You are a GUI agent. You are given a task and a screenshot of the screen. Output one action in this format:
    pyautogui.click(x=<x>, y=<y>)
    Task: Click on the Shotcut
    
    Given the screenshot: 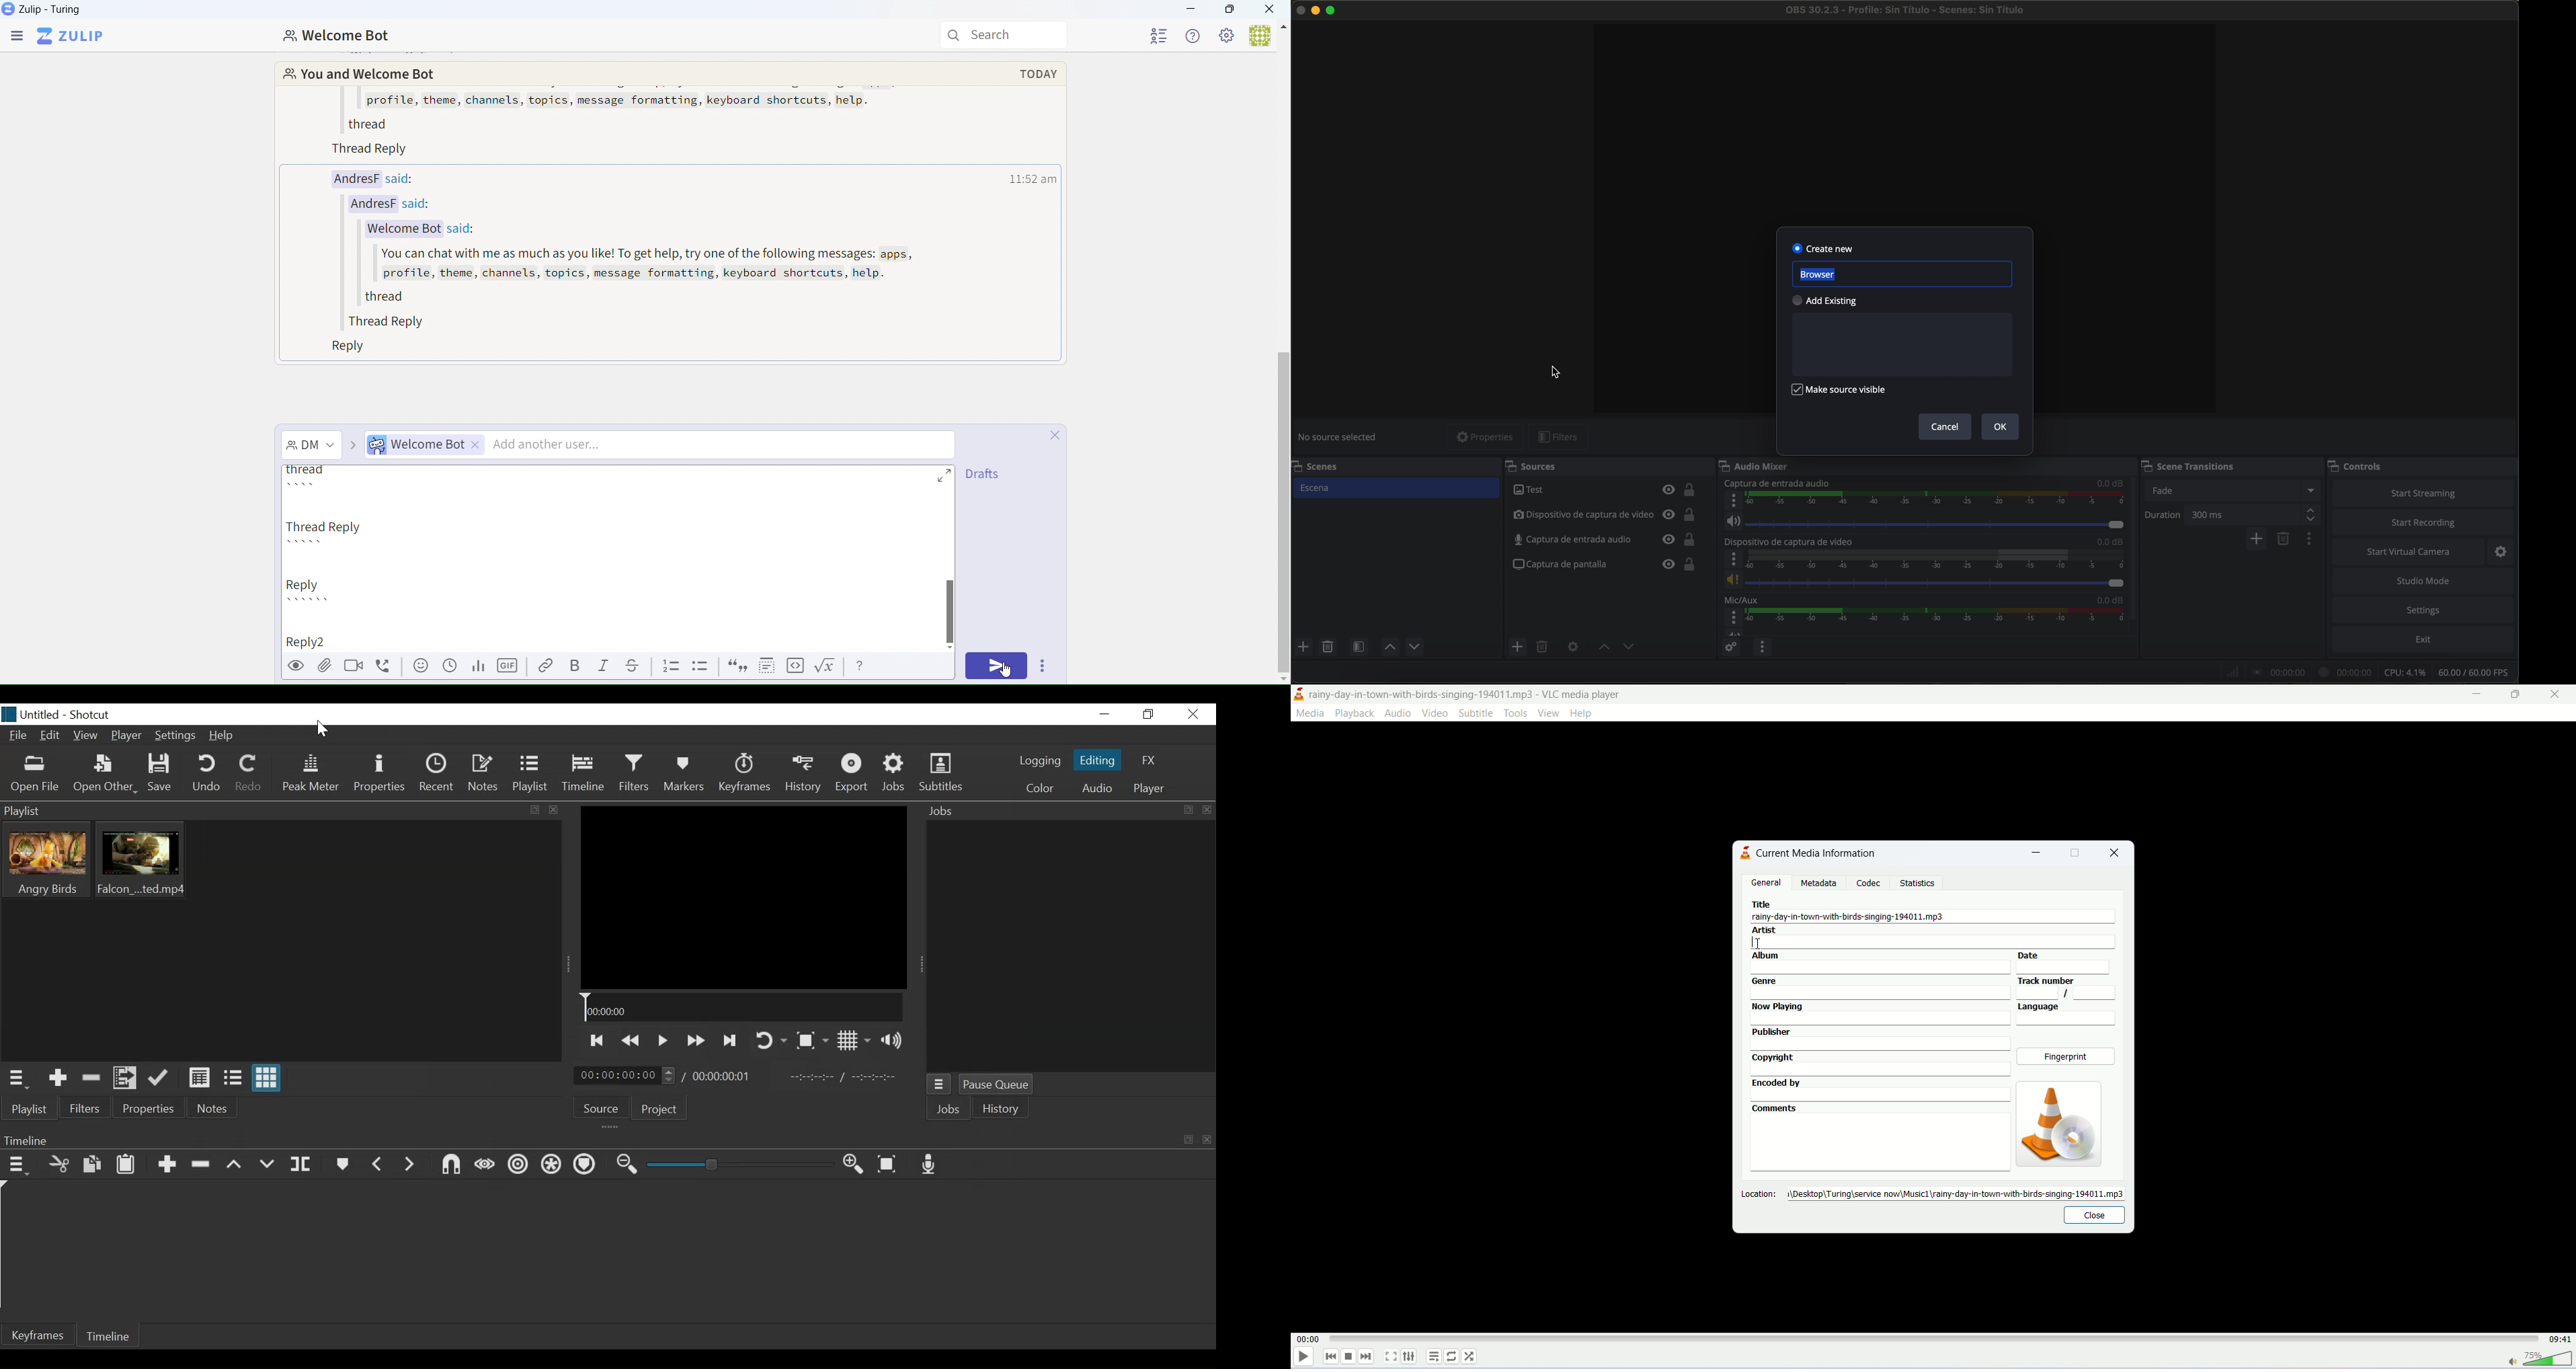 What is the action you would take?
    pyautogui.click(x=92, y=714)
    